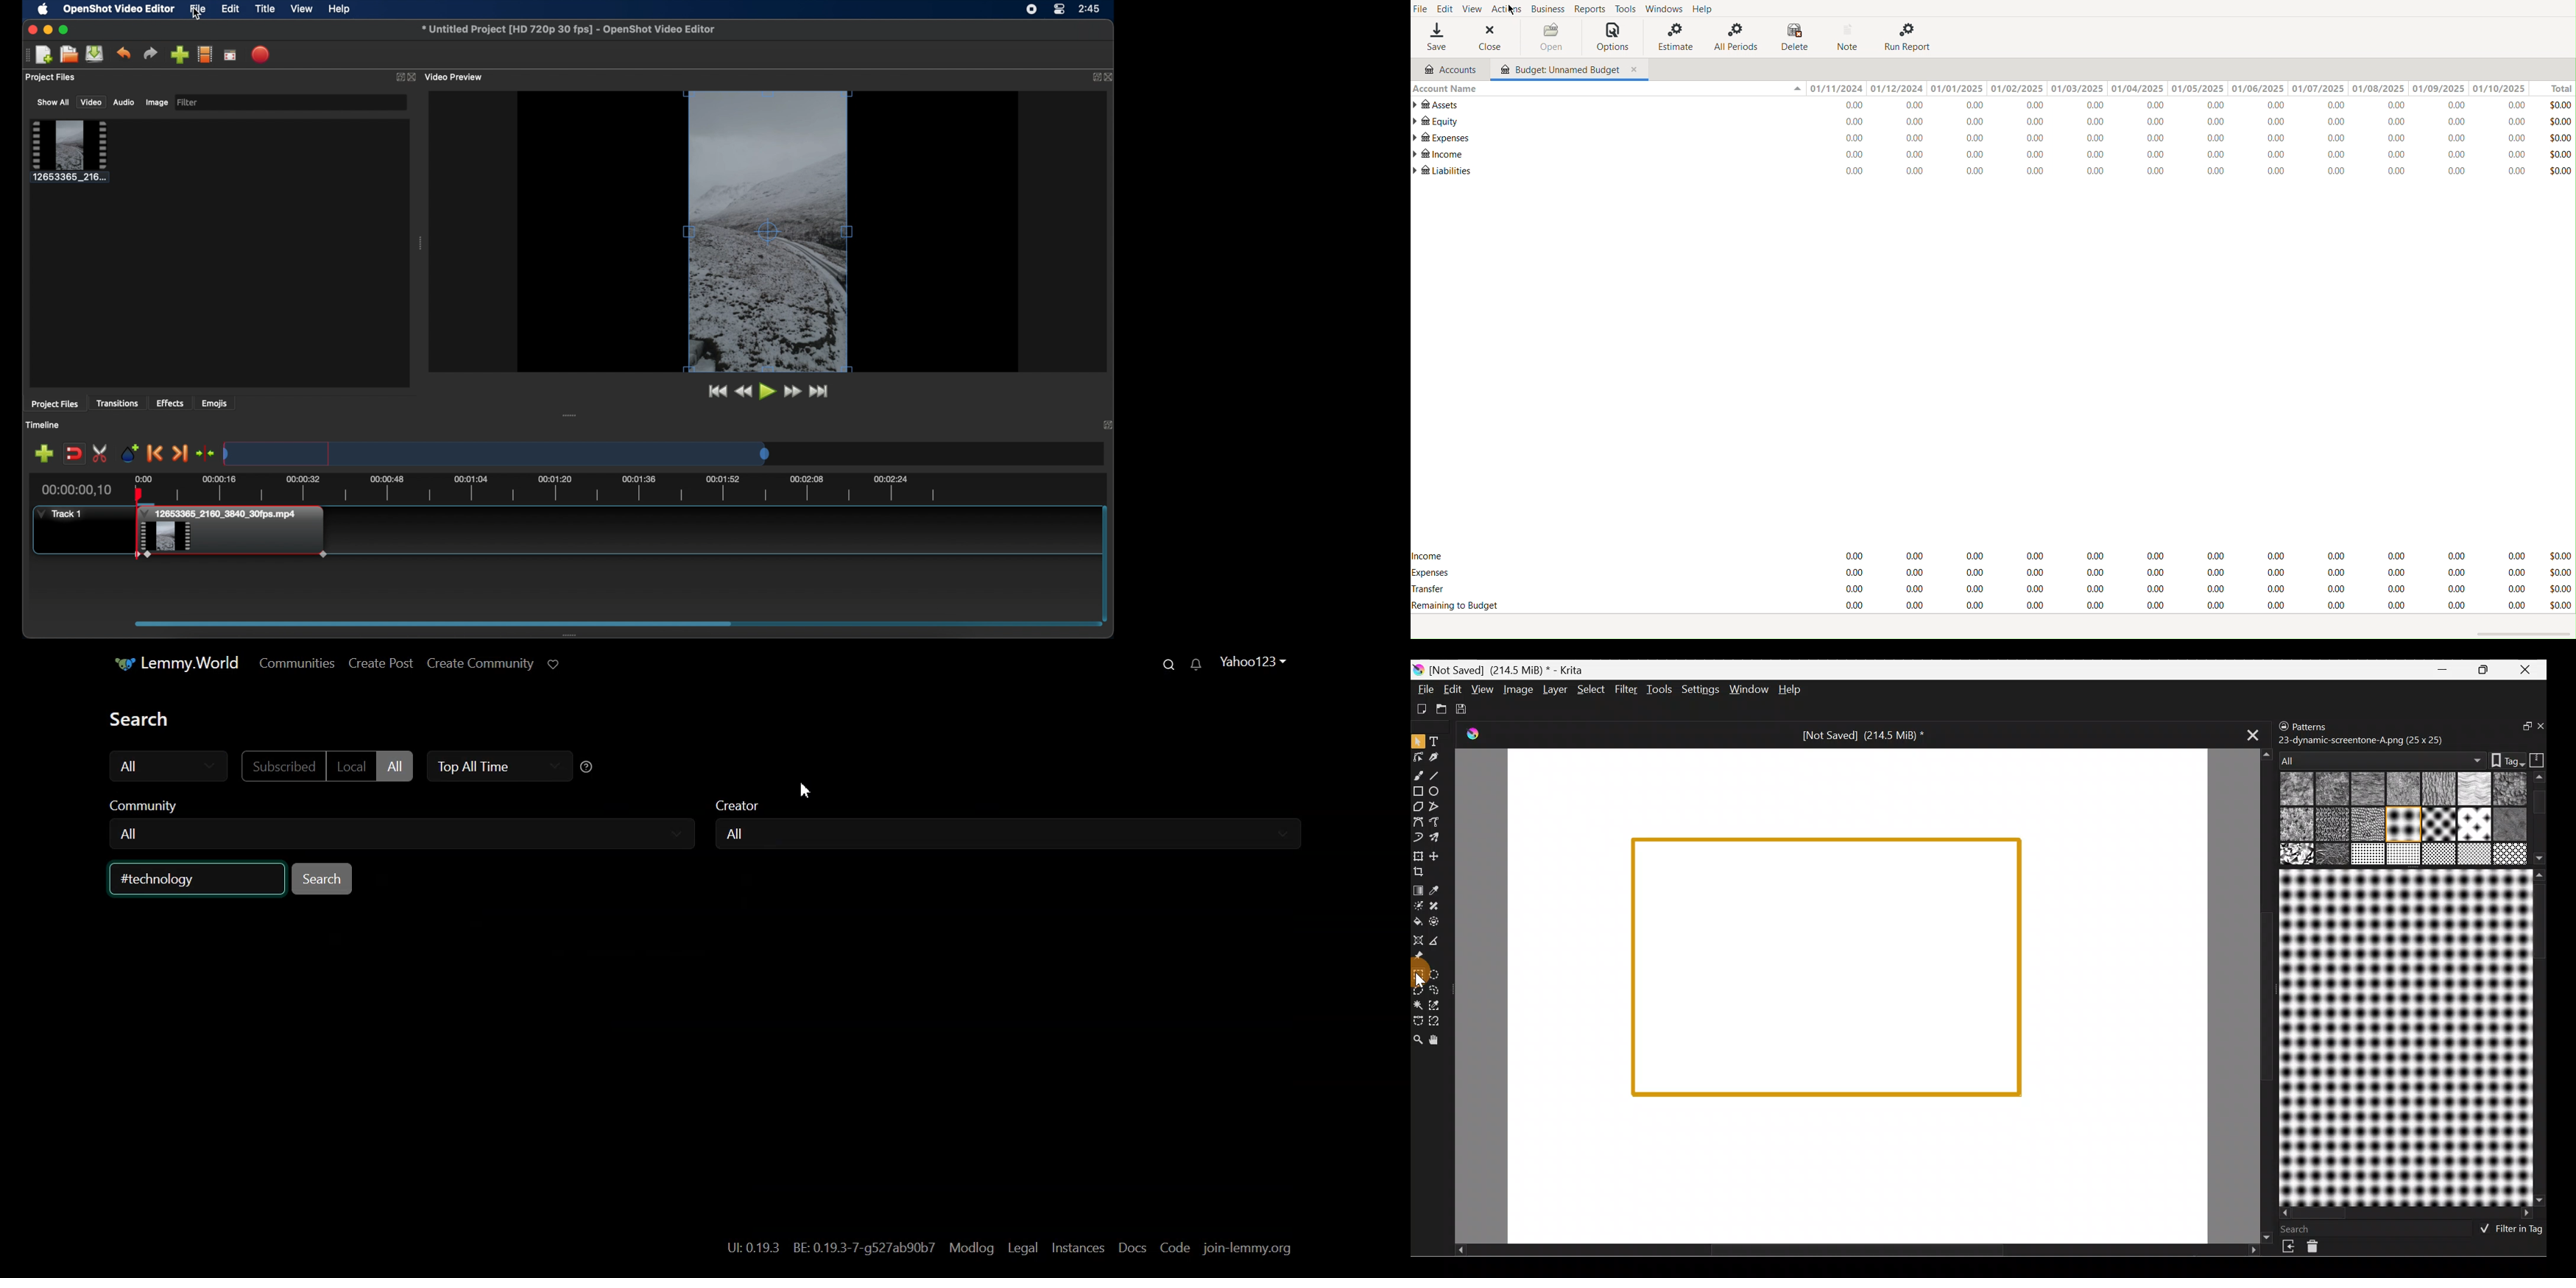 This screenshot has width=2576, height=1288. Describe the element at coordinates (1443, 1021) in the screenshot. I see `Magnetic curve selection tool` at that location.